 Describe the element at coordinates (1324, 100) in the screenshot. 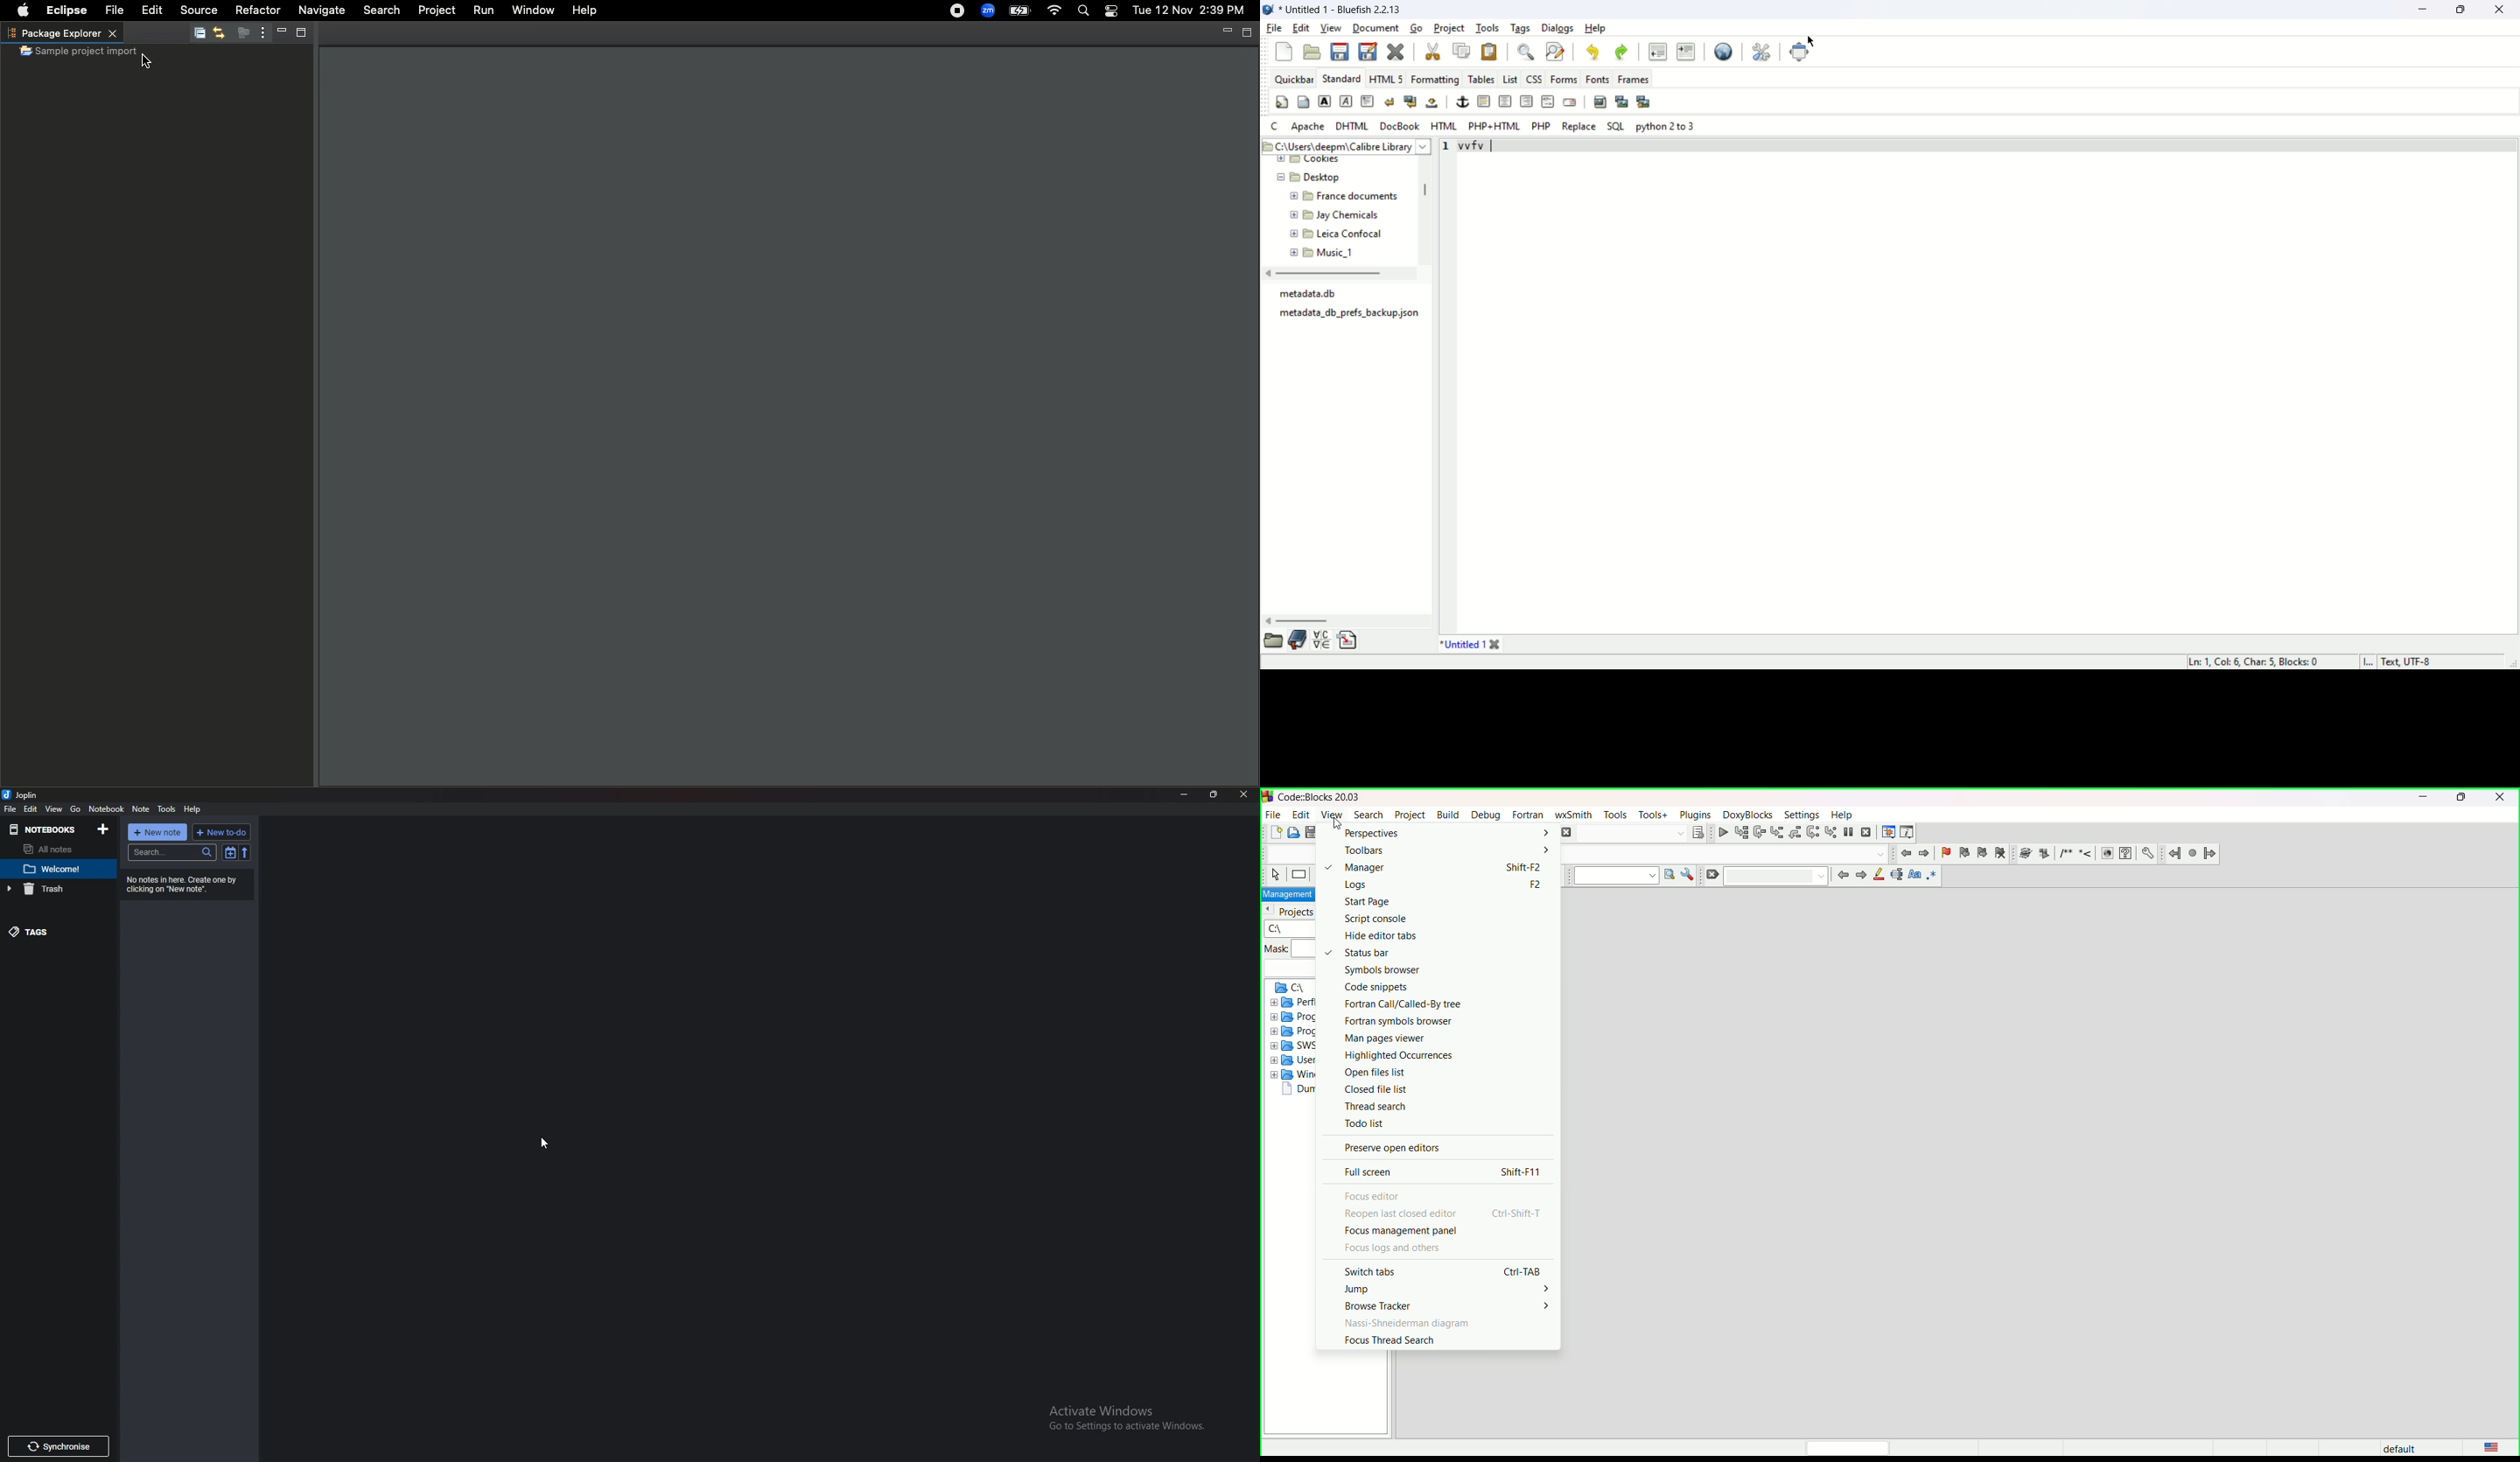

I see `strong` at that location.